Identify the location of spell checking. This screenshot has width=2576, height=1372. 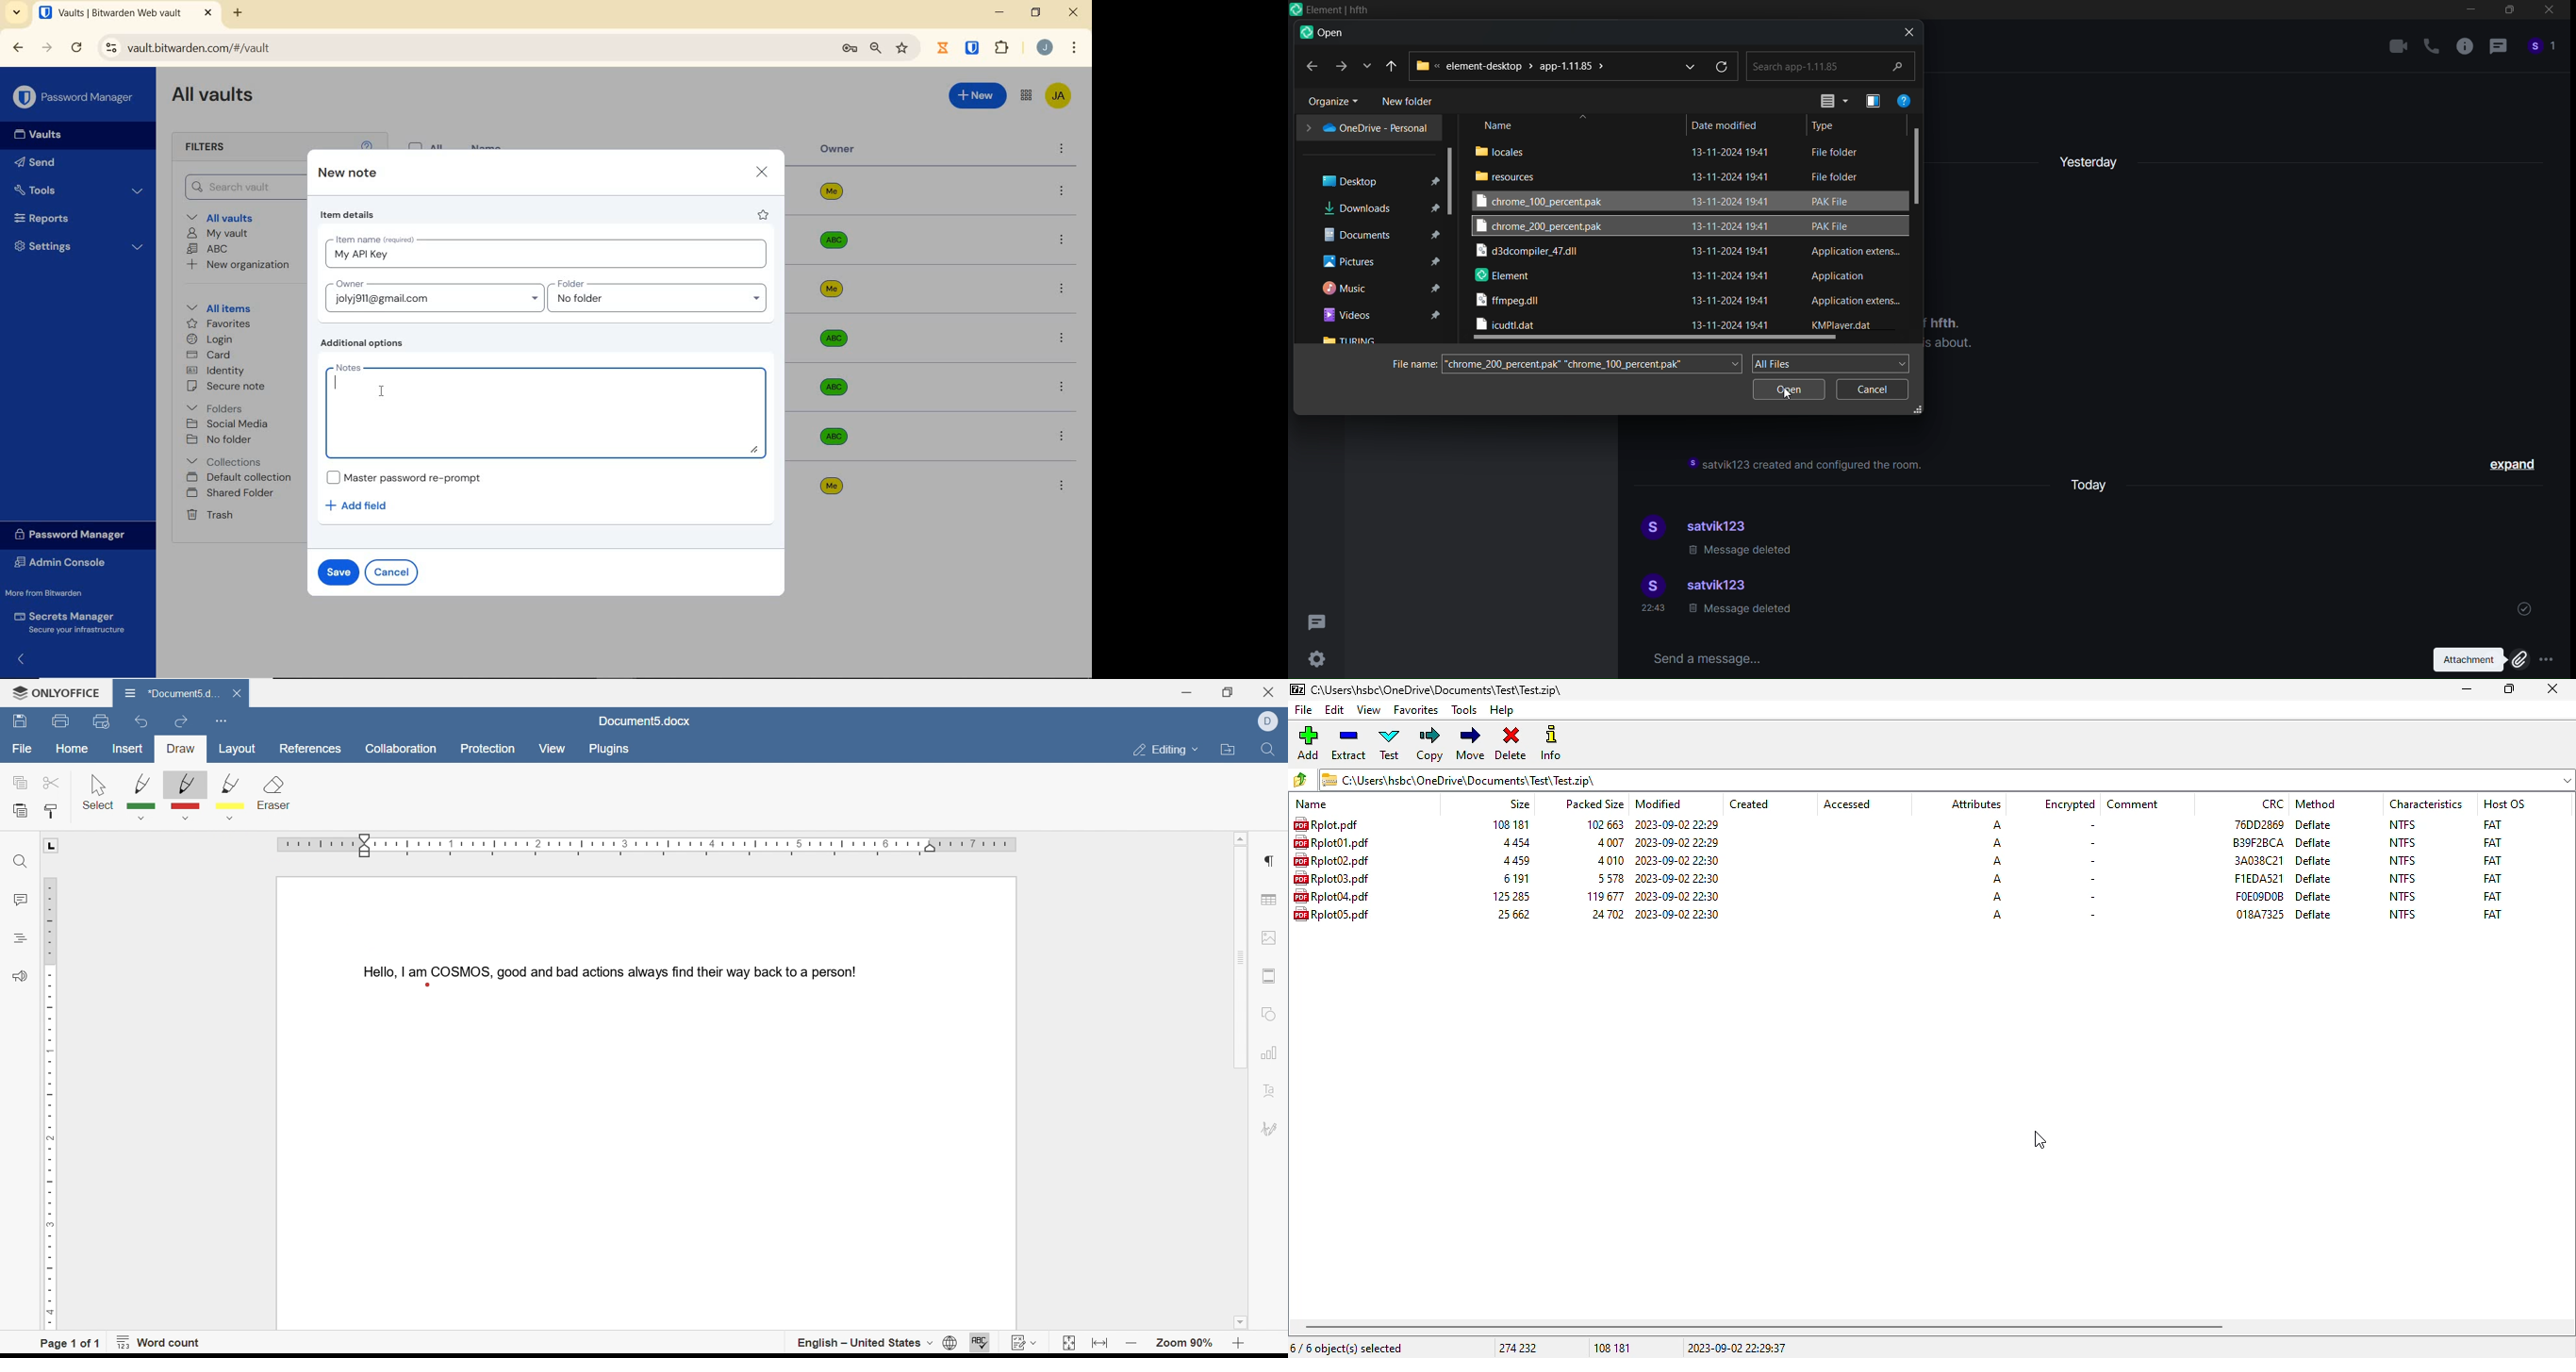
(978, 1341).